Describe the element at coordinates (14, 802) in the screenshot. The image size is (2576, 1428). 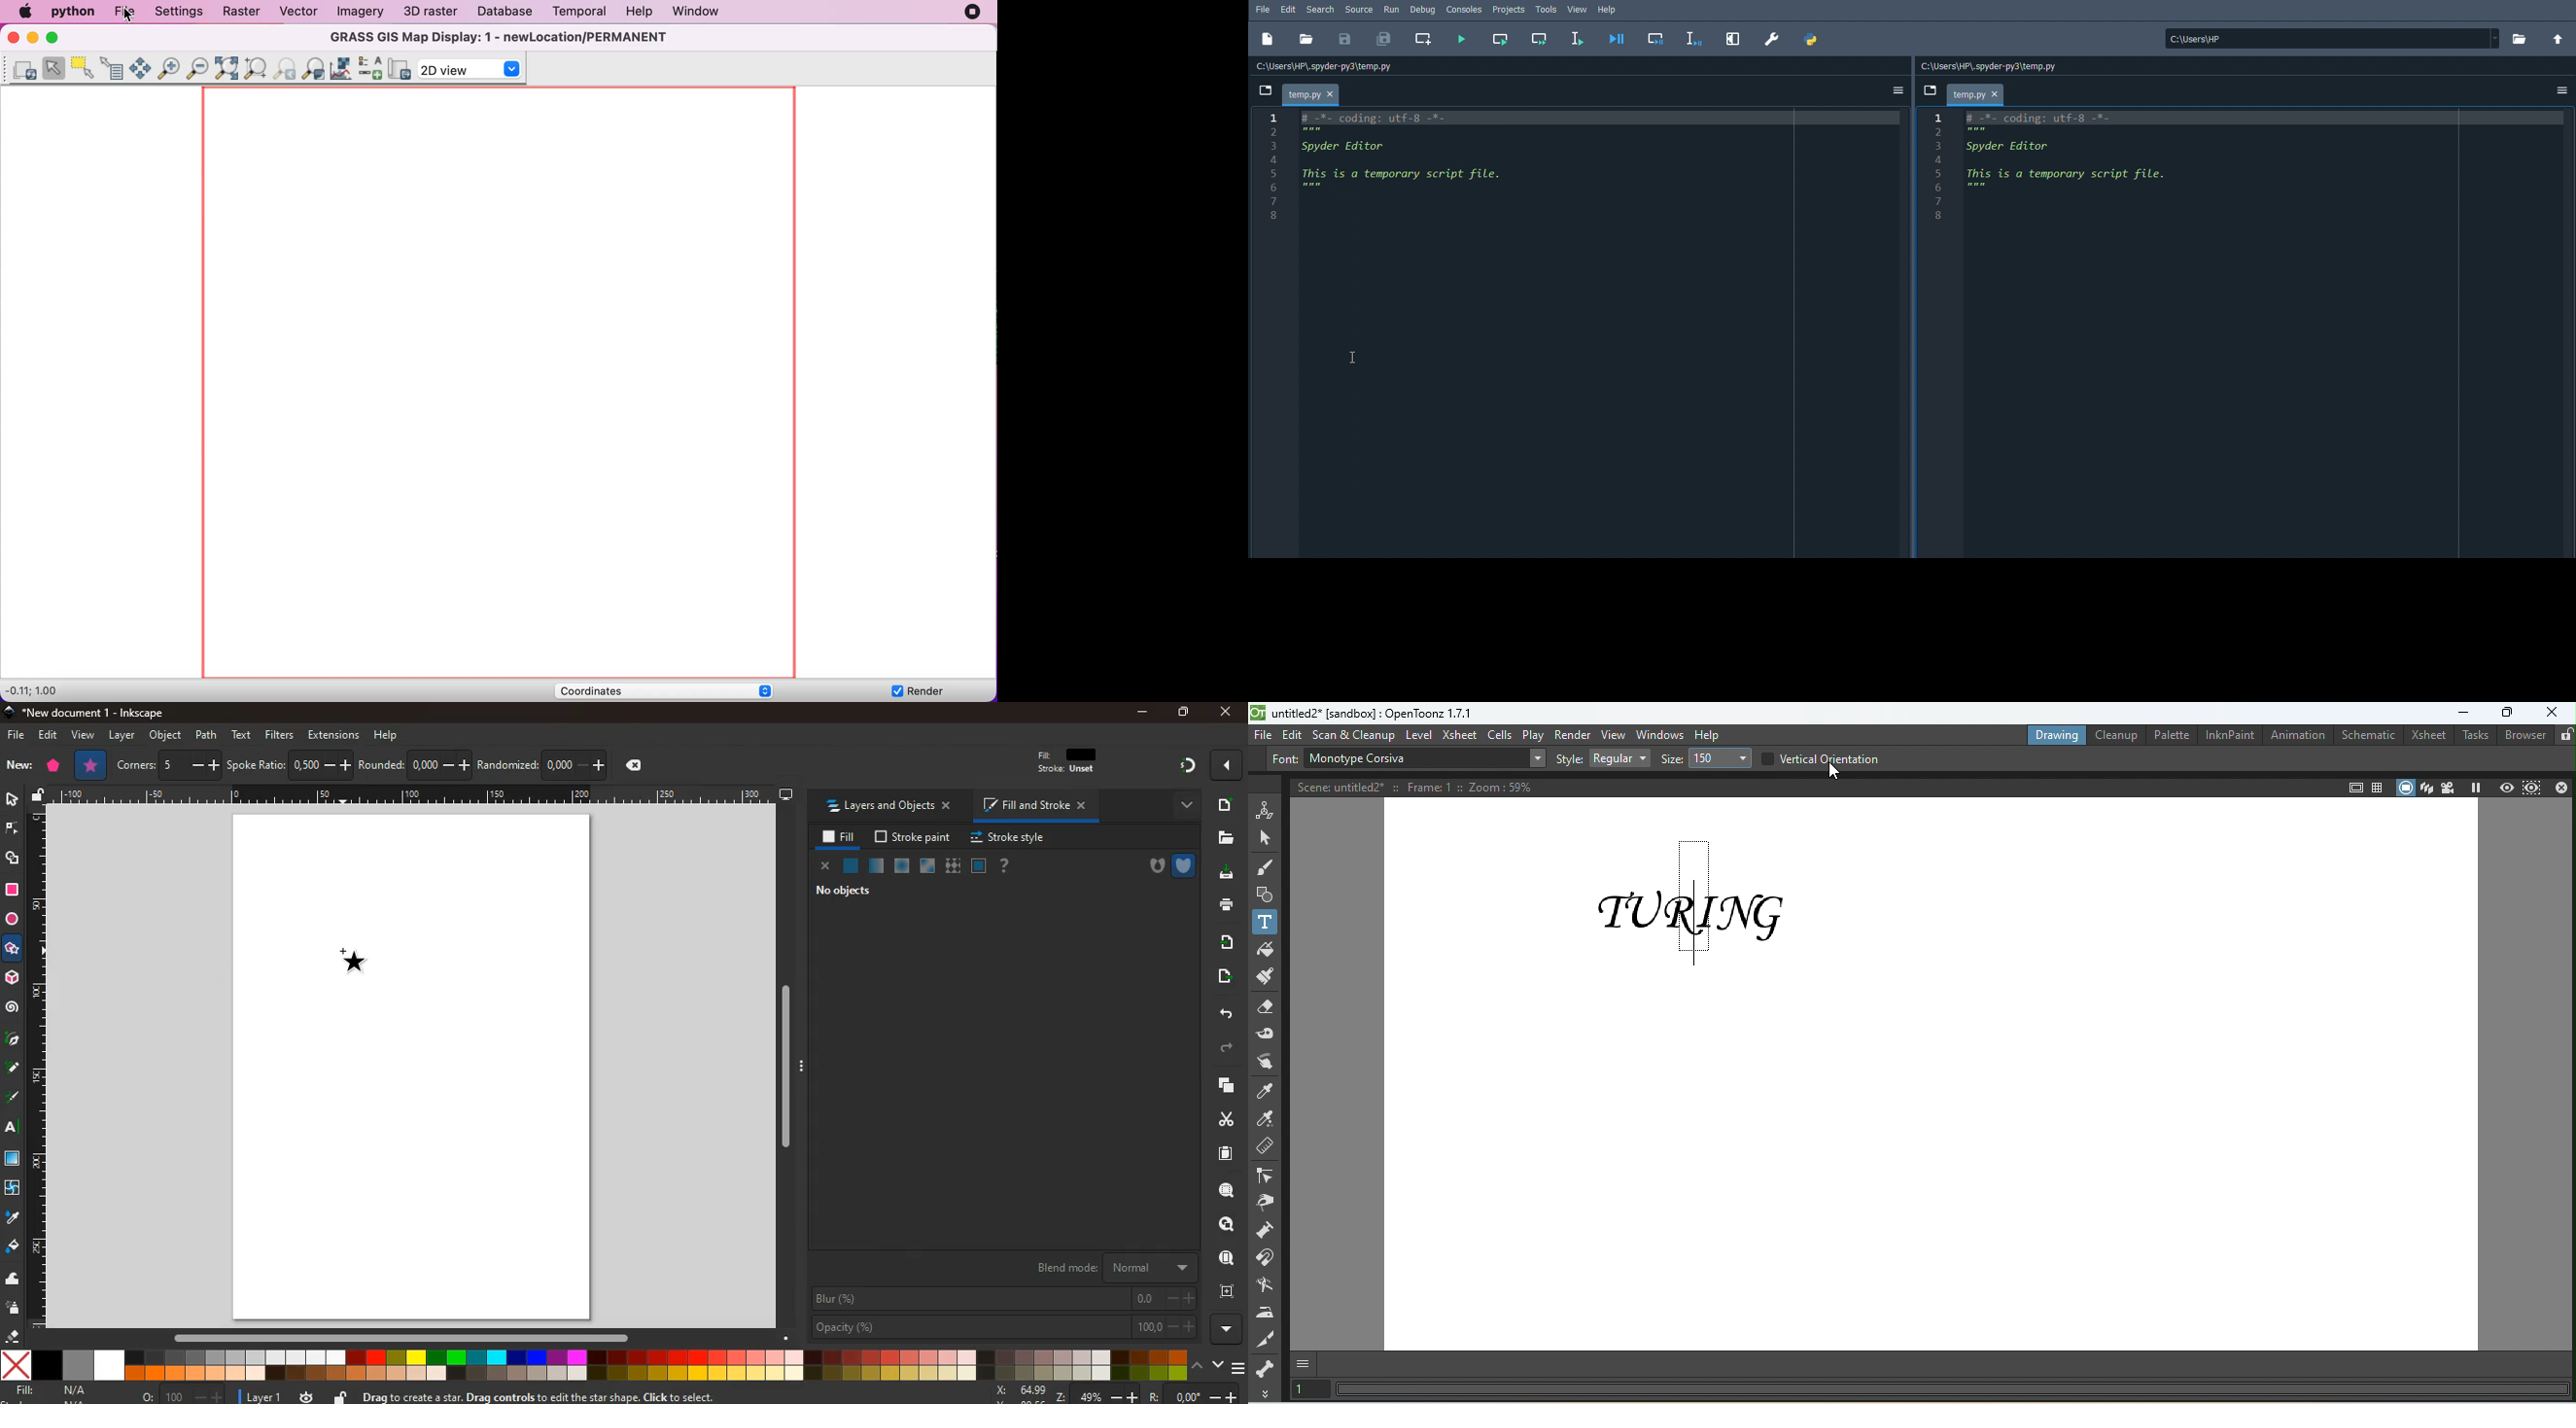
I see `select` at that location.